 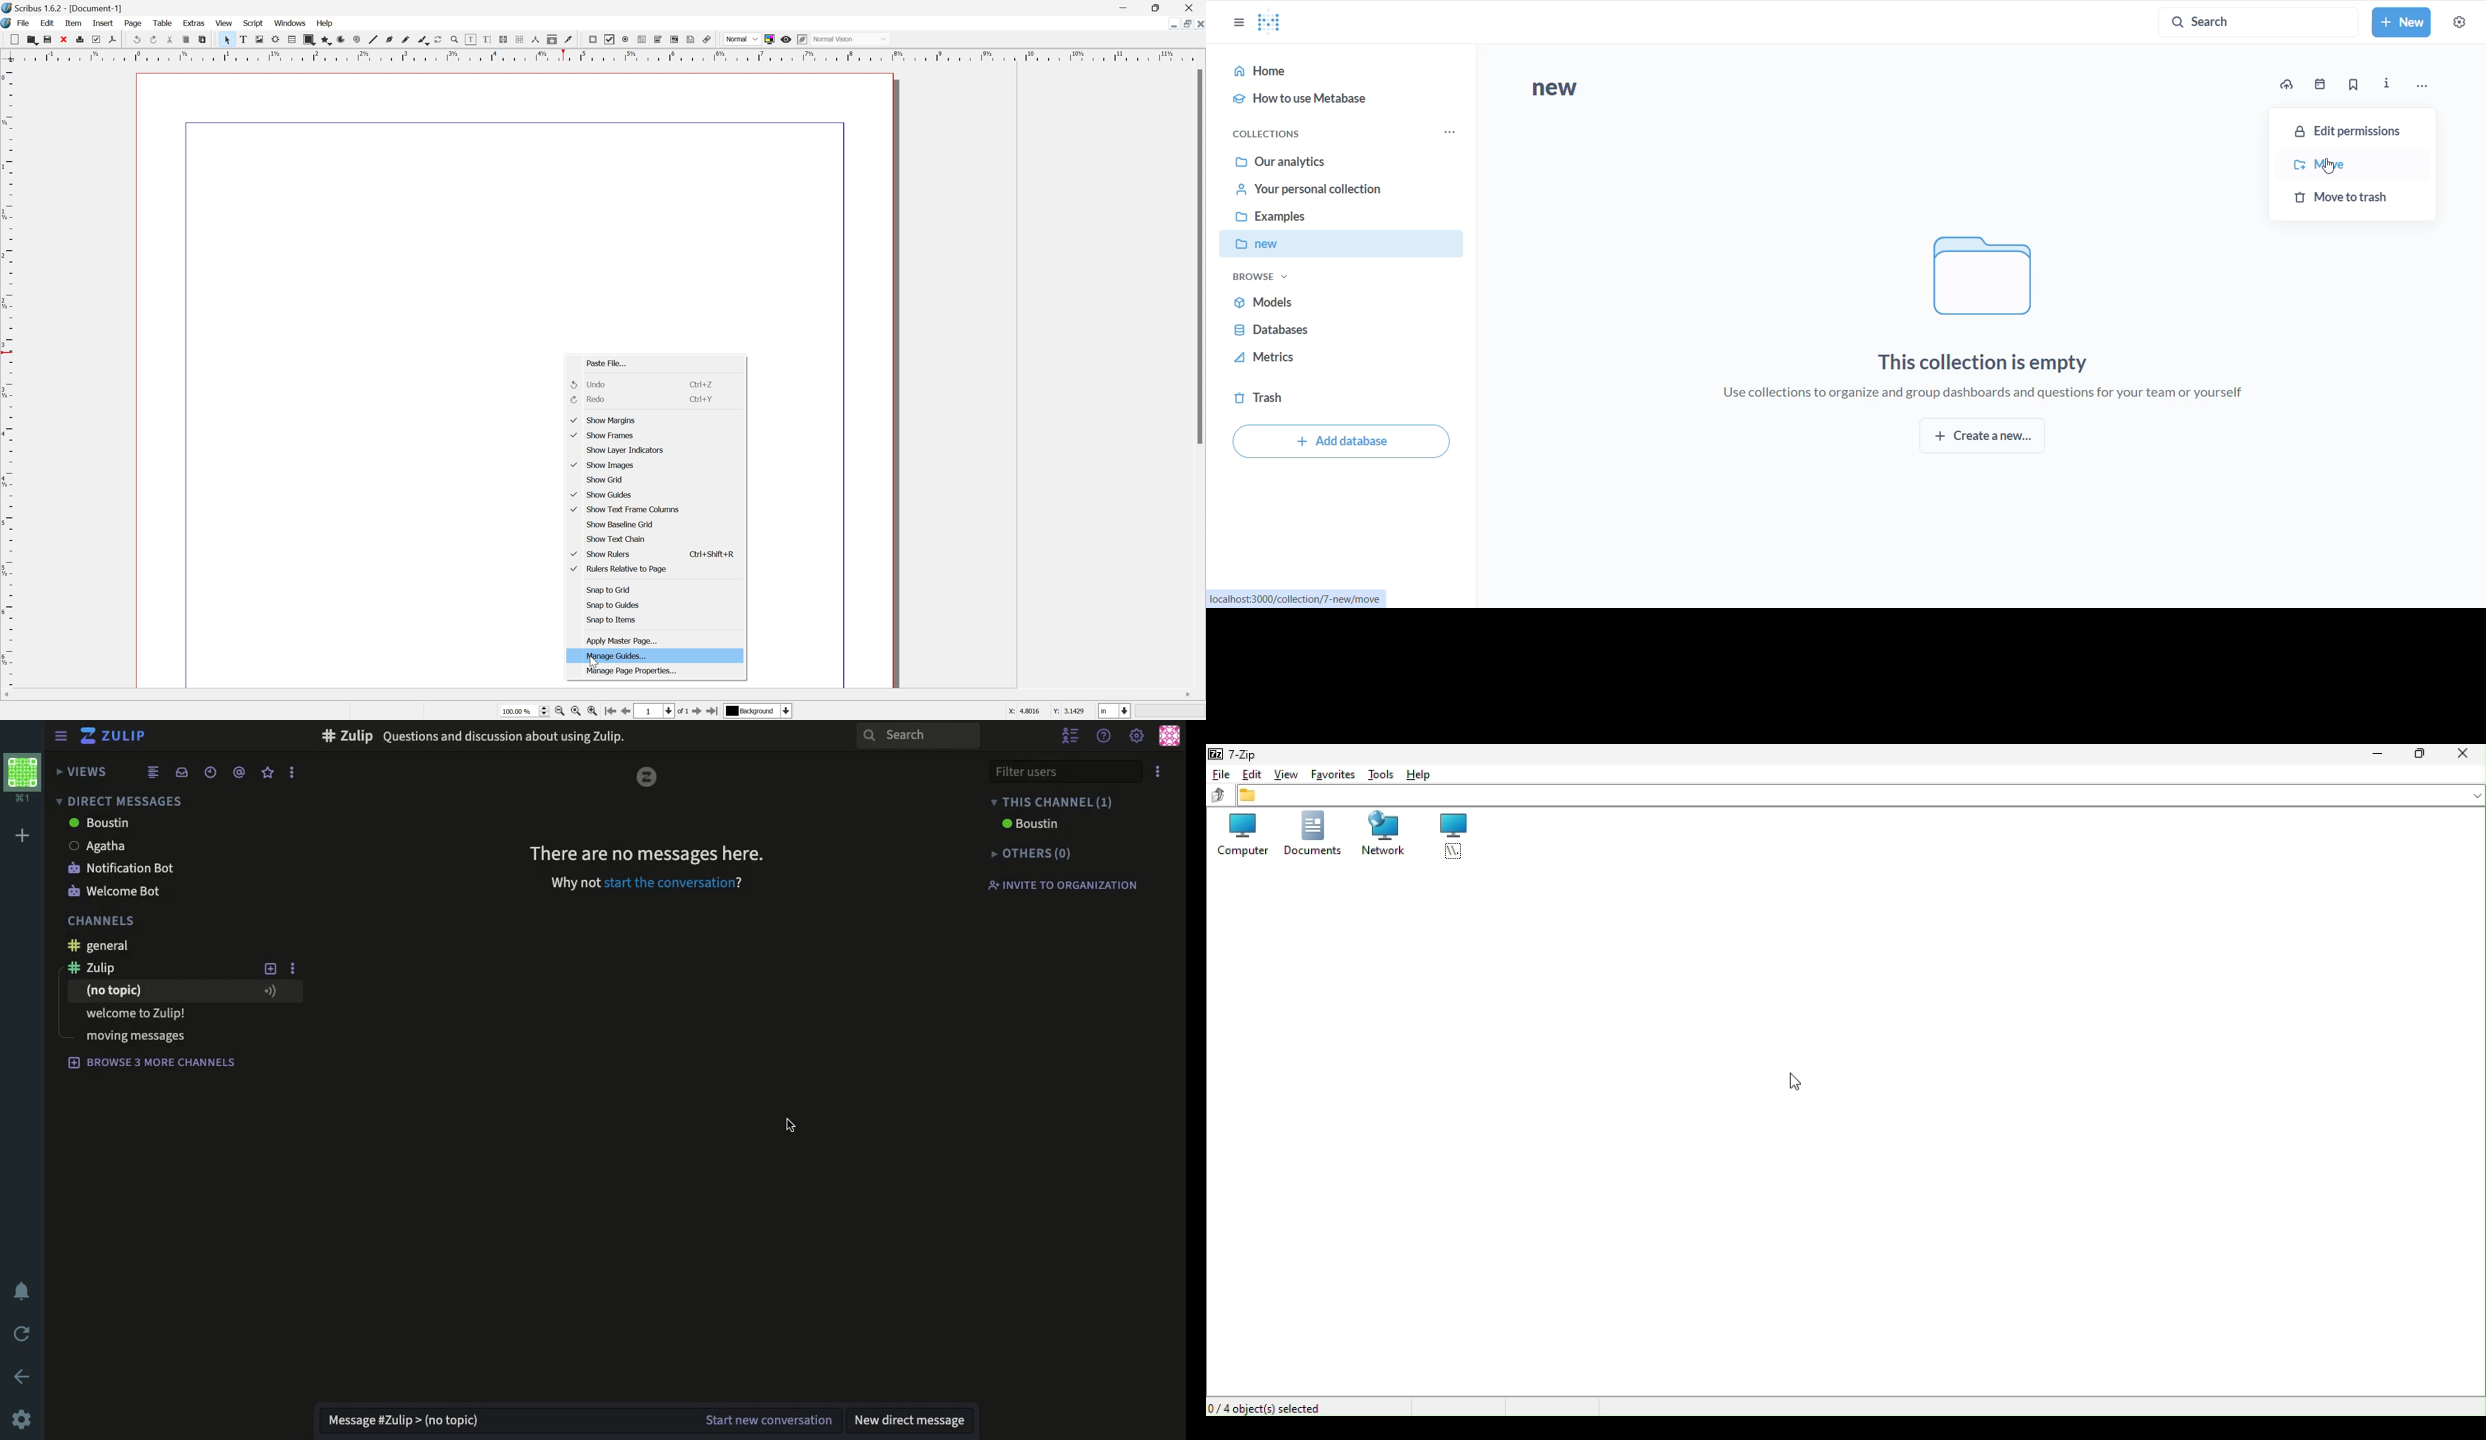 I want to click on shape, so click(x=310, y=40).